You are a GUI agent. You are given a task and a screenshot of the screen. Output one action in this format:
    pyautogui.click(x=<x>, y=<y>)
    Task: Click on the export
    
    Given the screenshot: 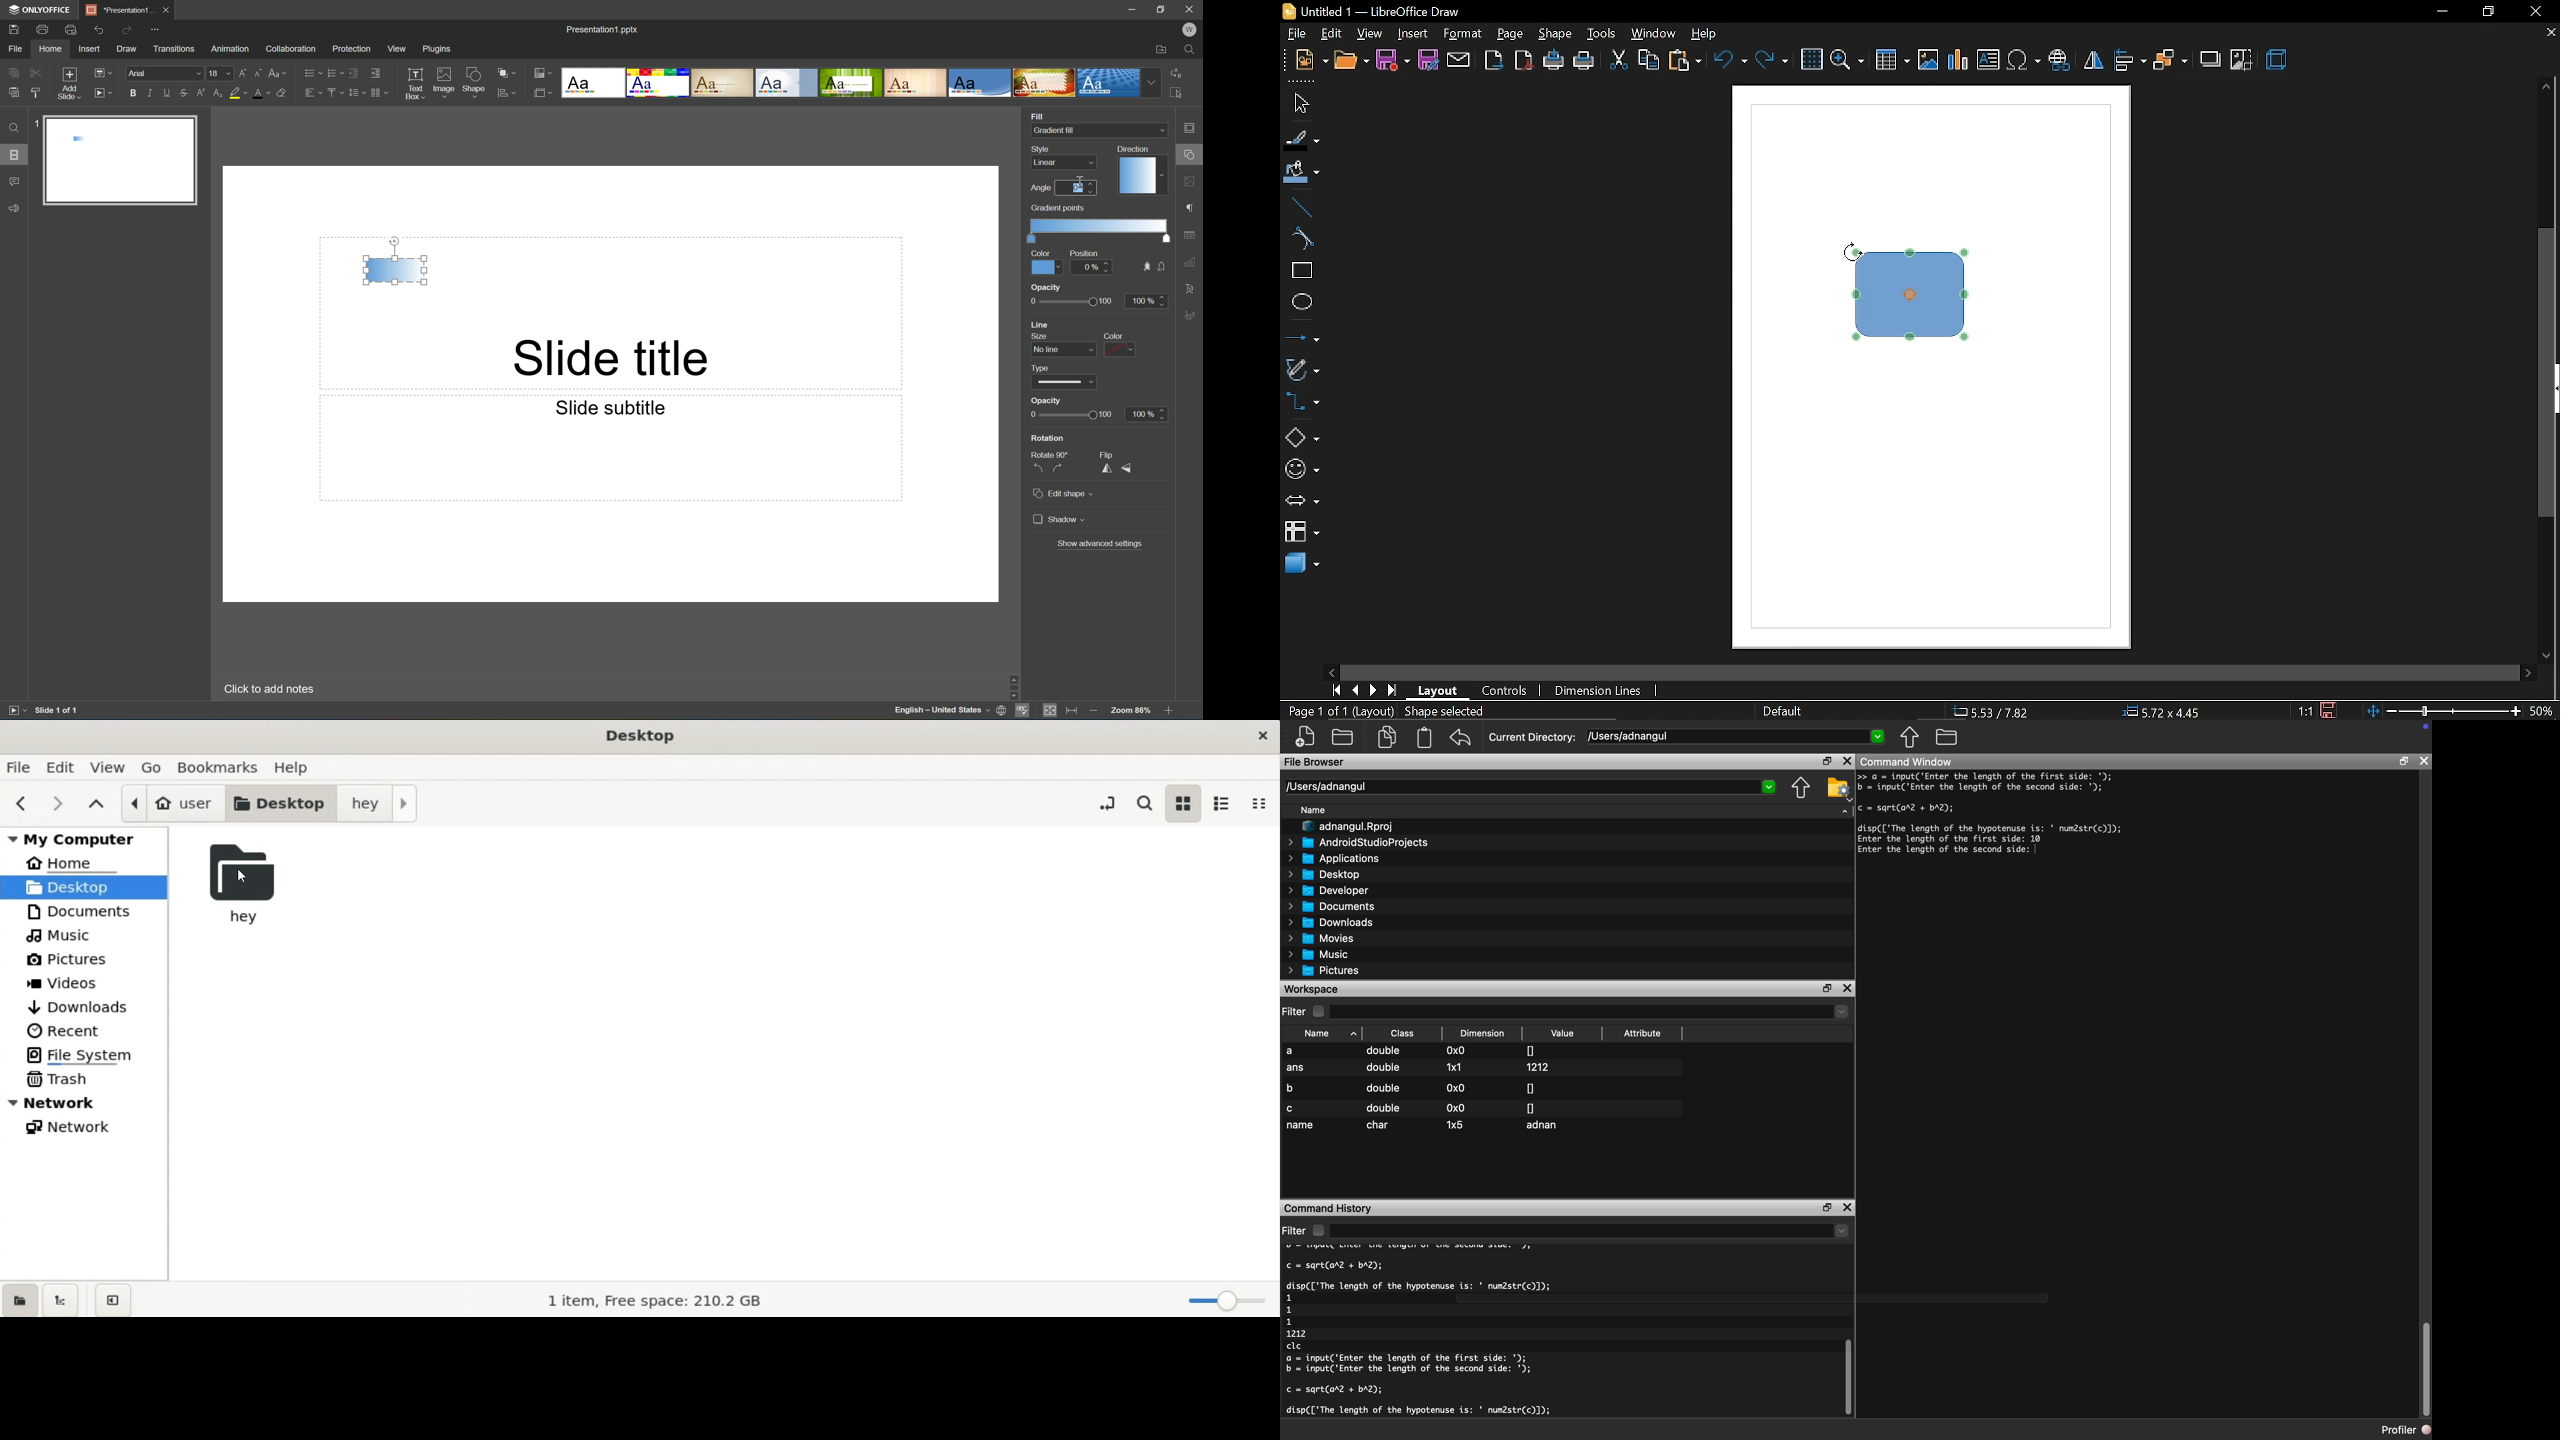 What is the action you would take?
    pyautogui.click(x=1493, y=60)
    